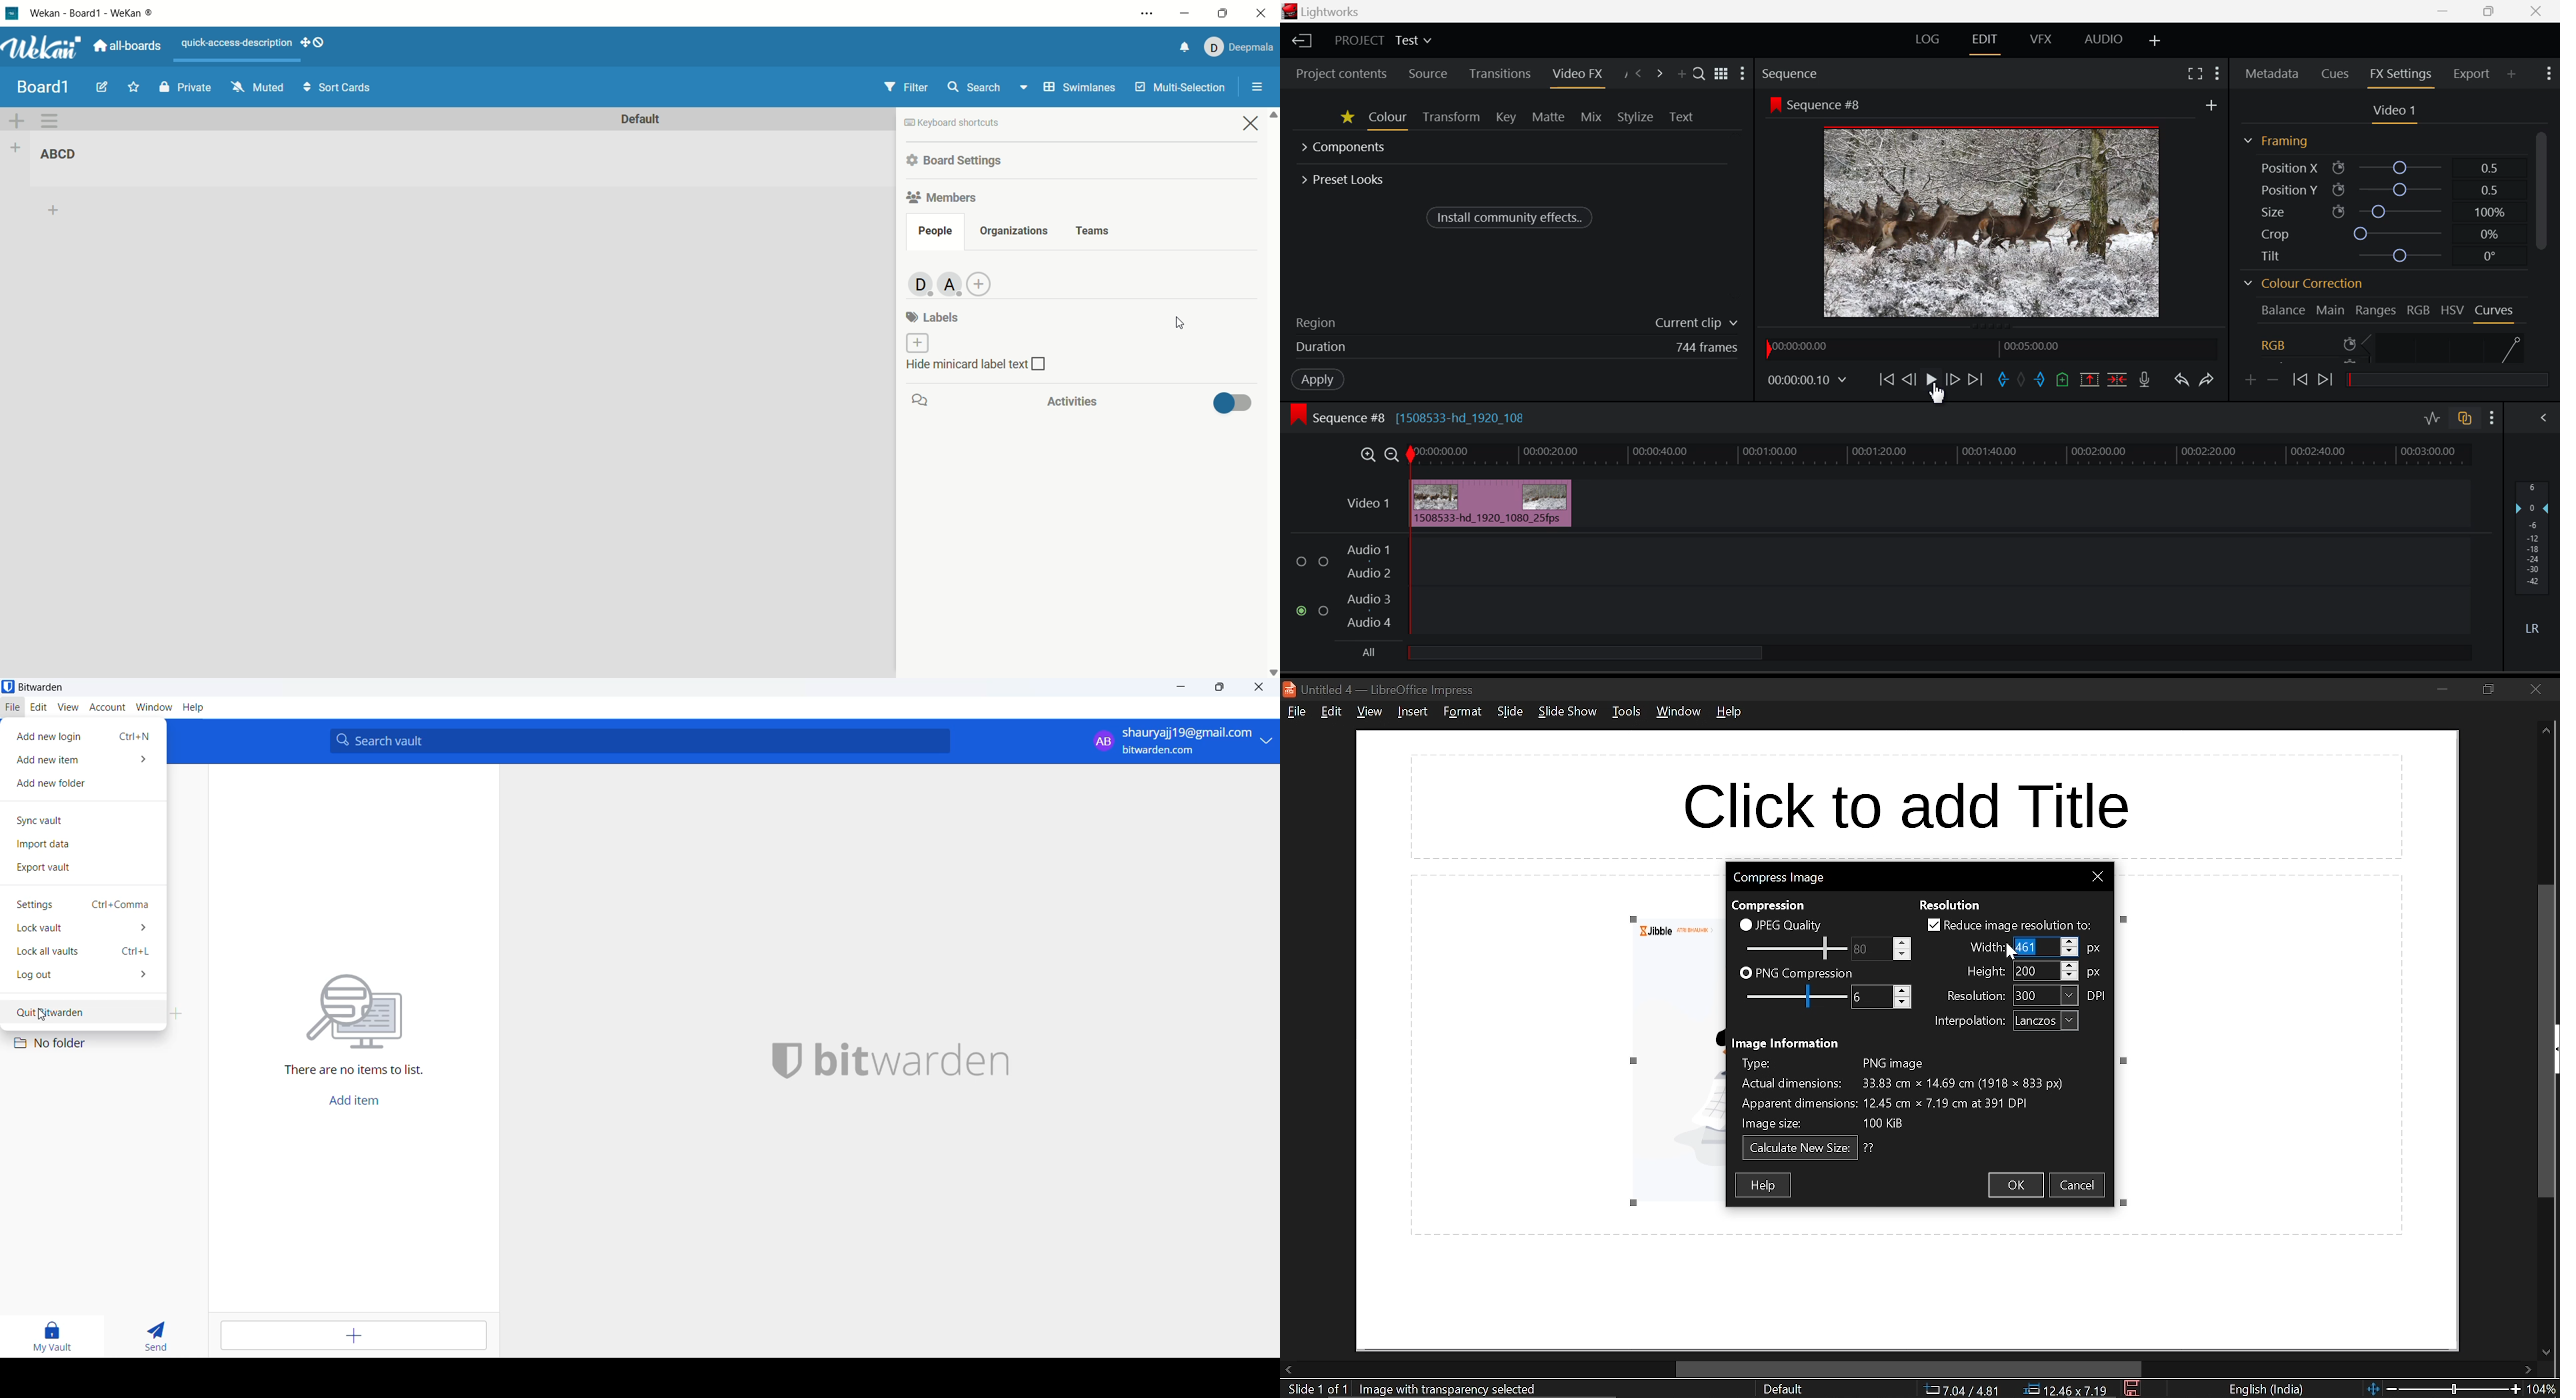  I want to click on no folder, so click(78, 1045).